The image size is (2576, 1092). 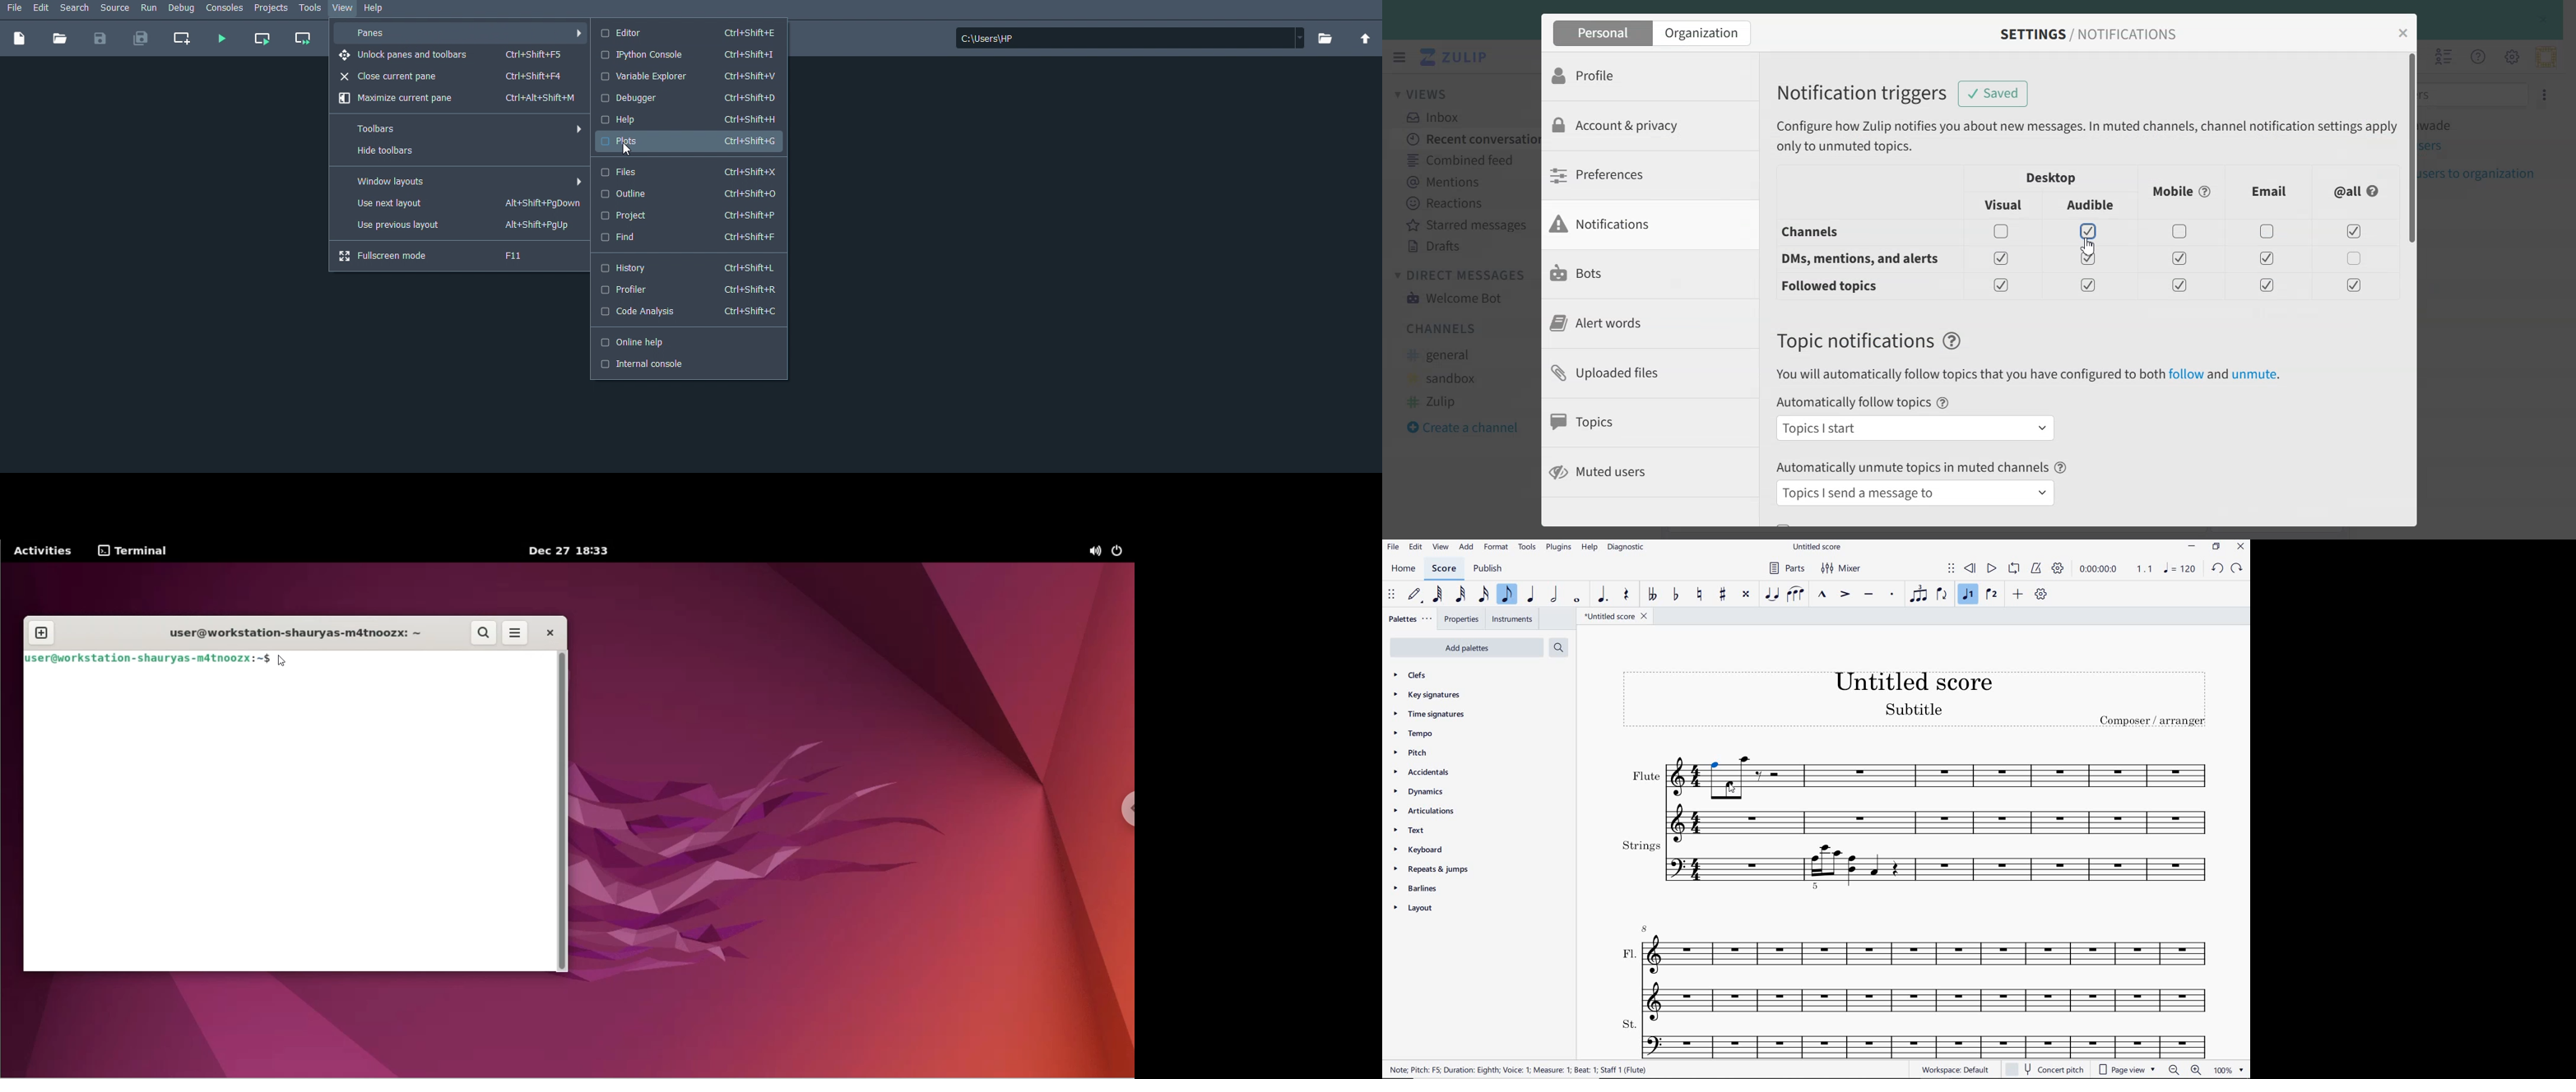 What do you see at coordinates (1627, 595) in the screenshot?
I see `REST` at bounding box center [1627, 595].